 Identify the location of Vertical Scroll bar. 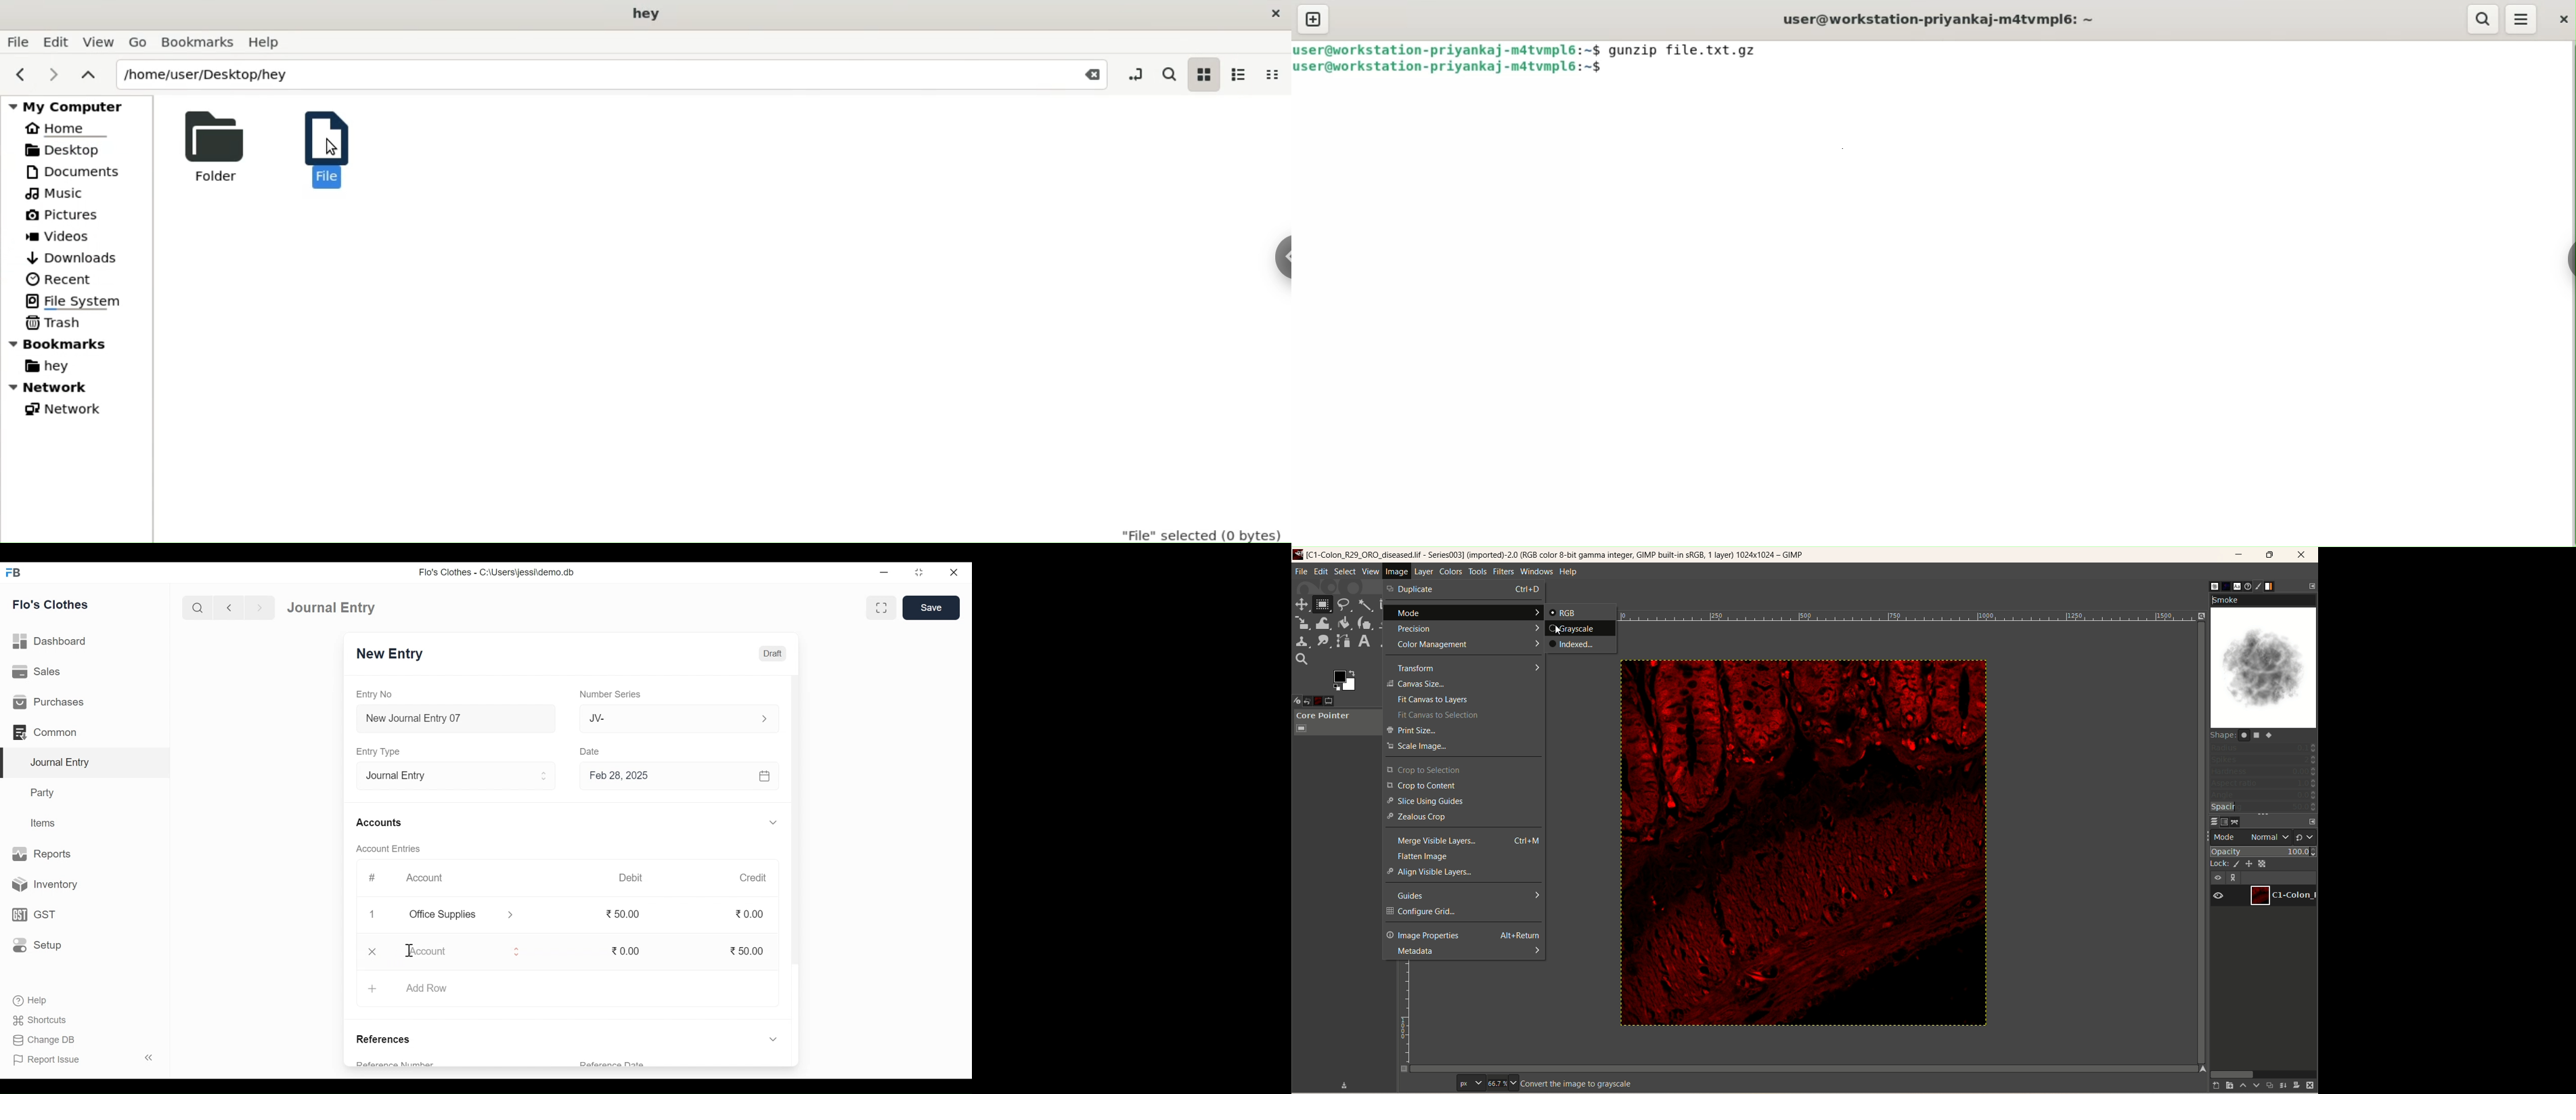
(797, 833).